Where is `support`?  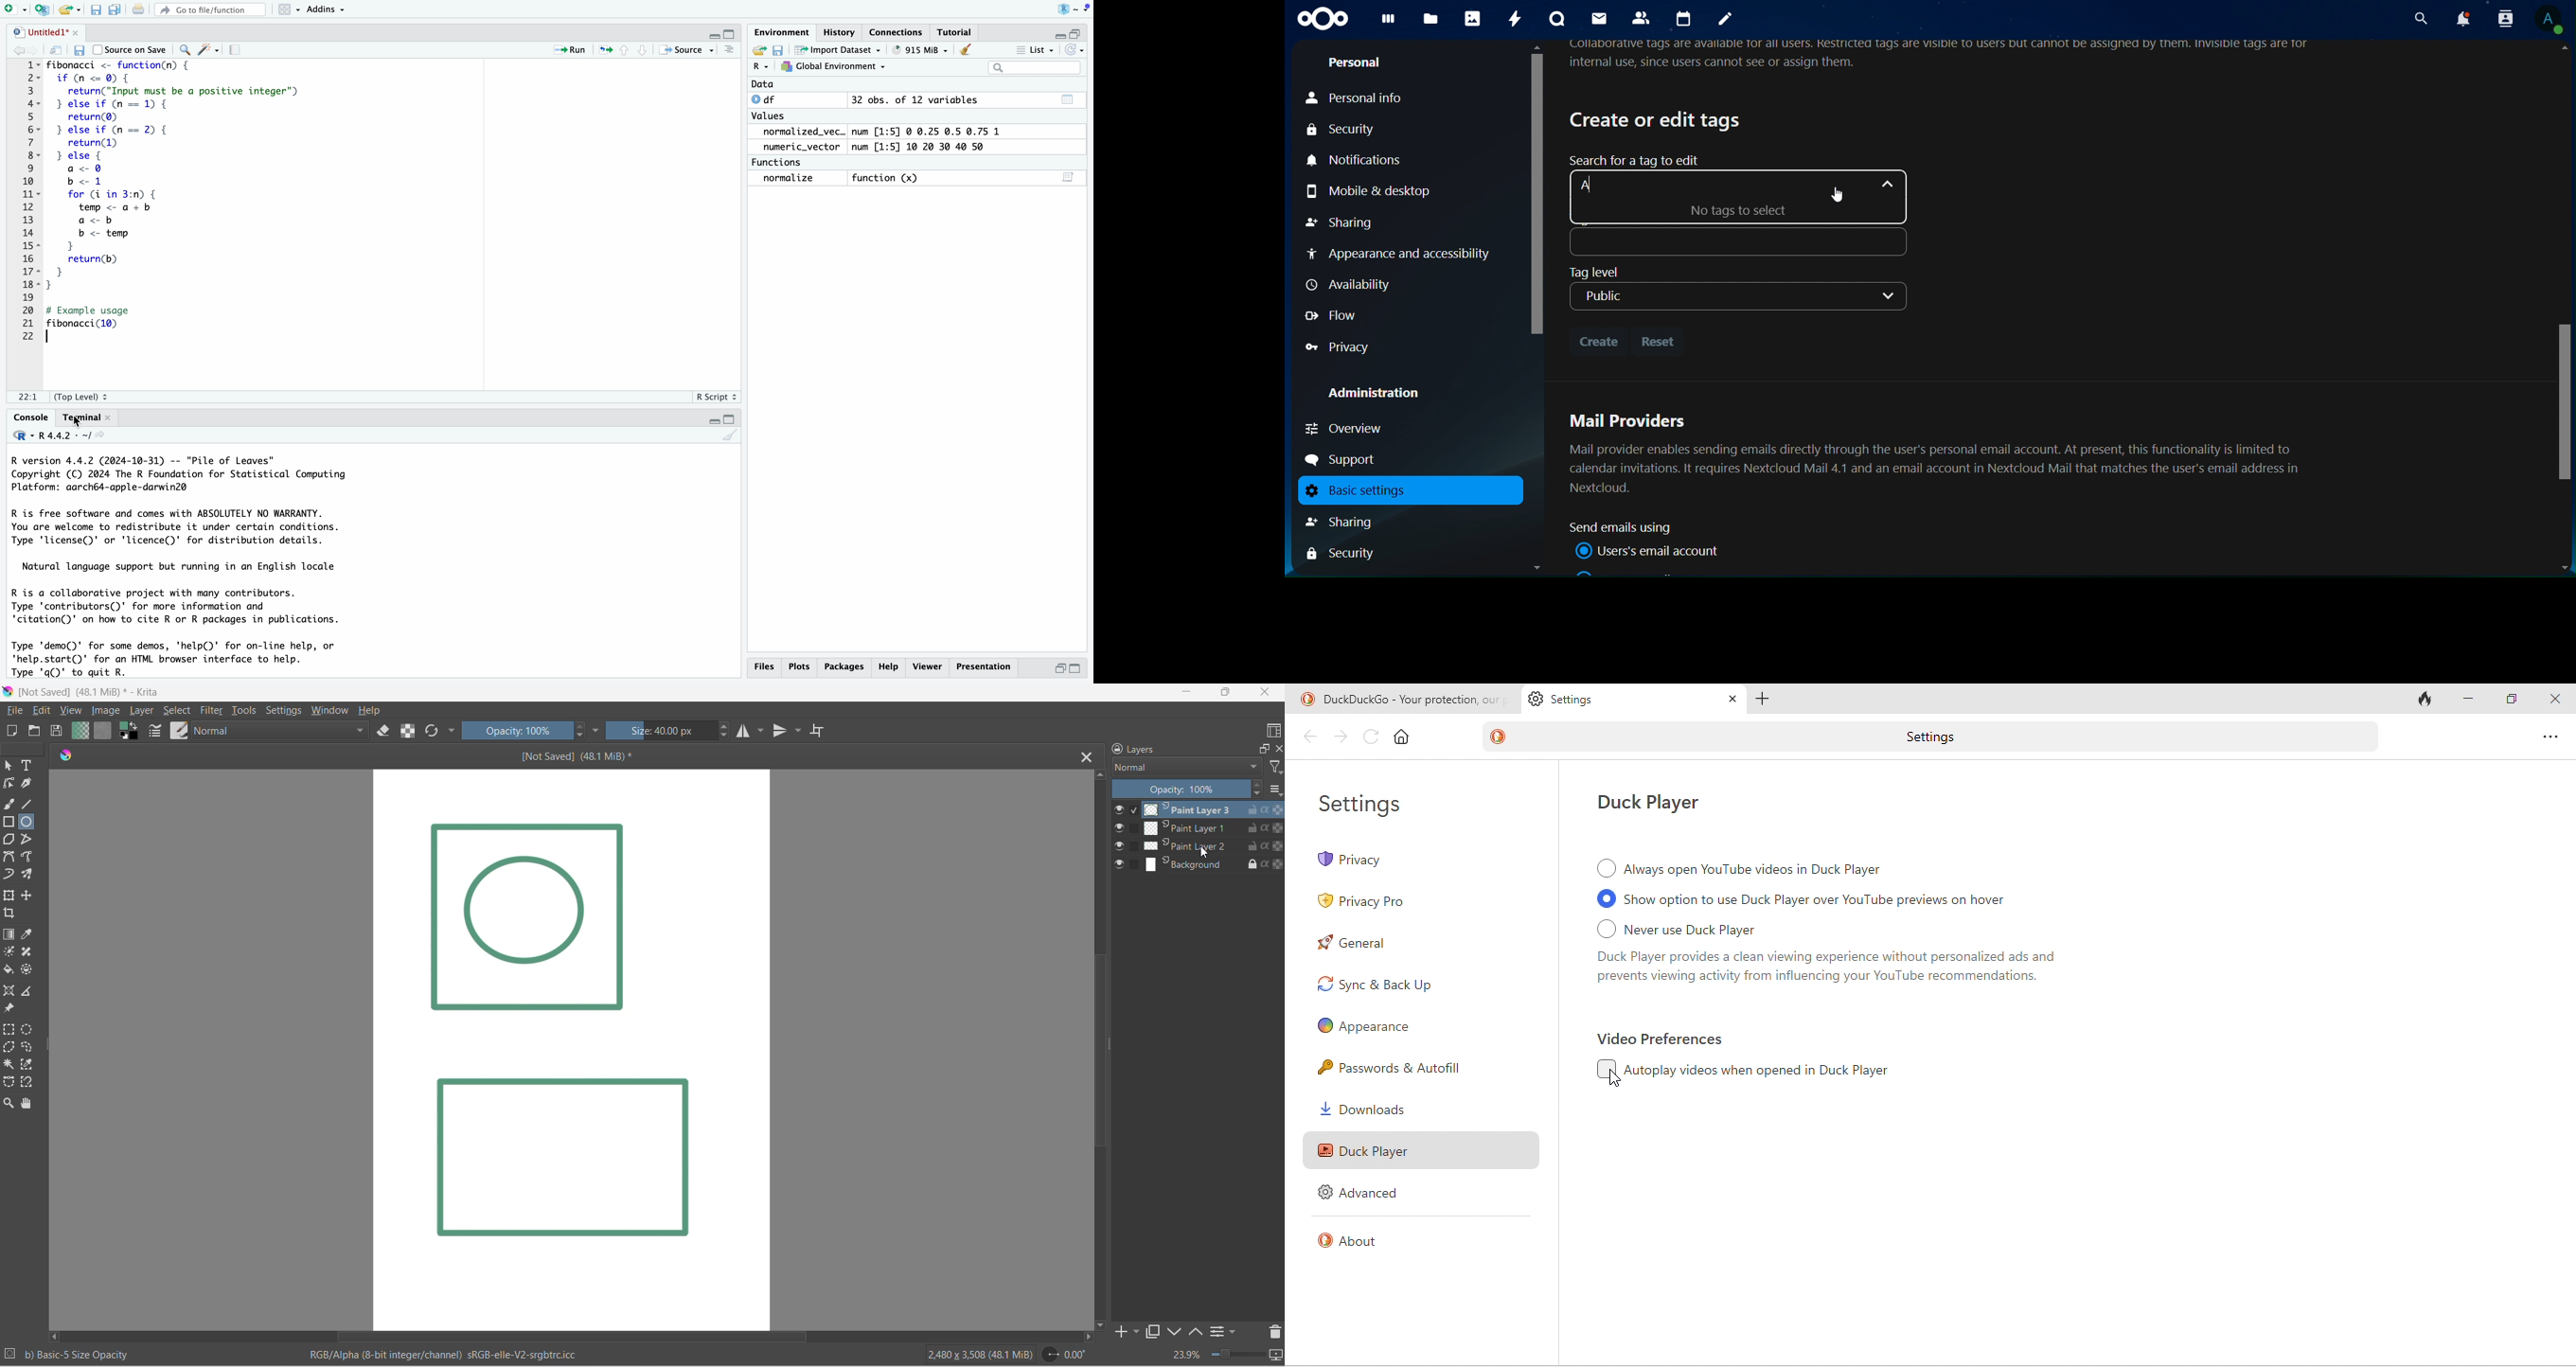 support is located at coordinates (1346, 460).